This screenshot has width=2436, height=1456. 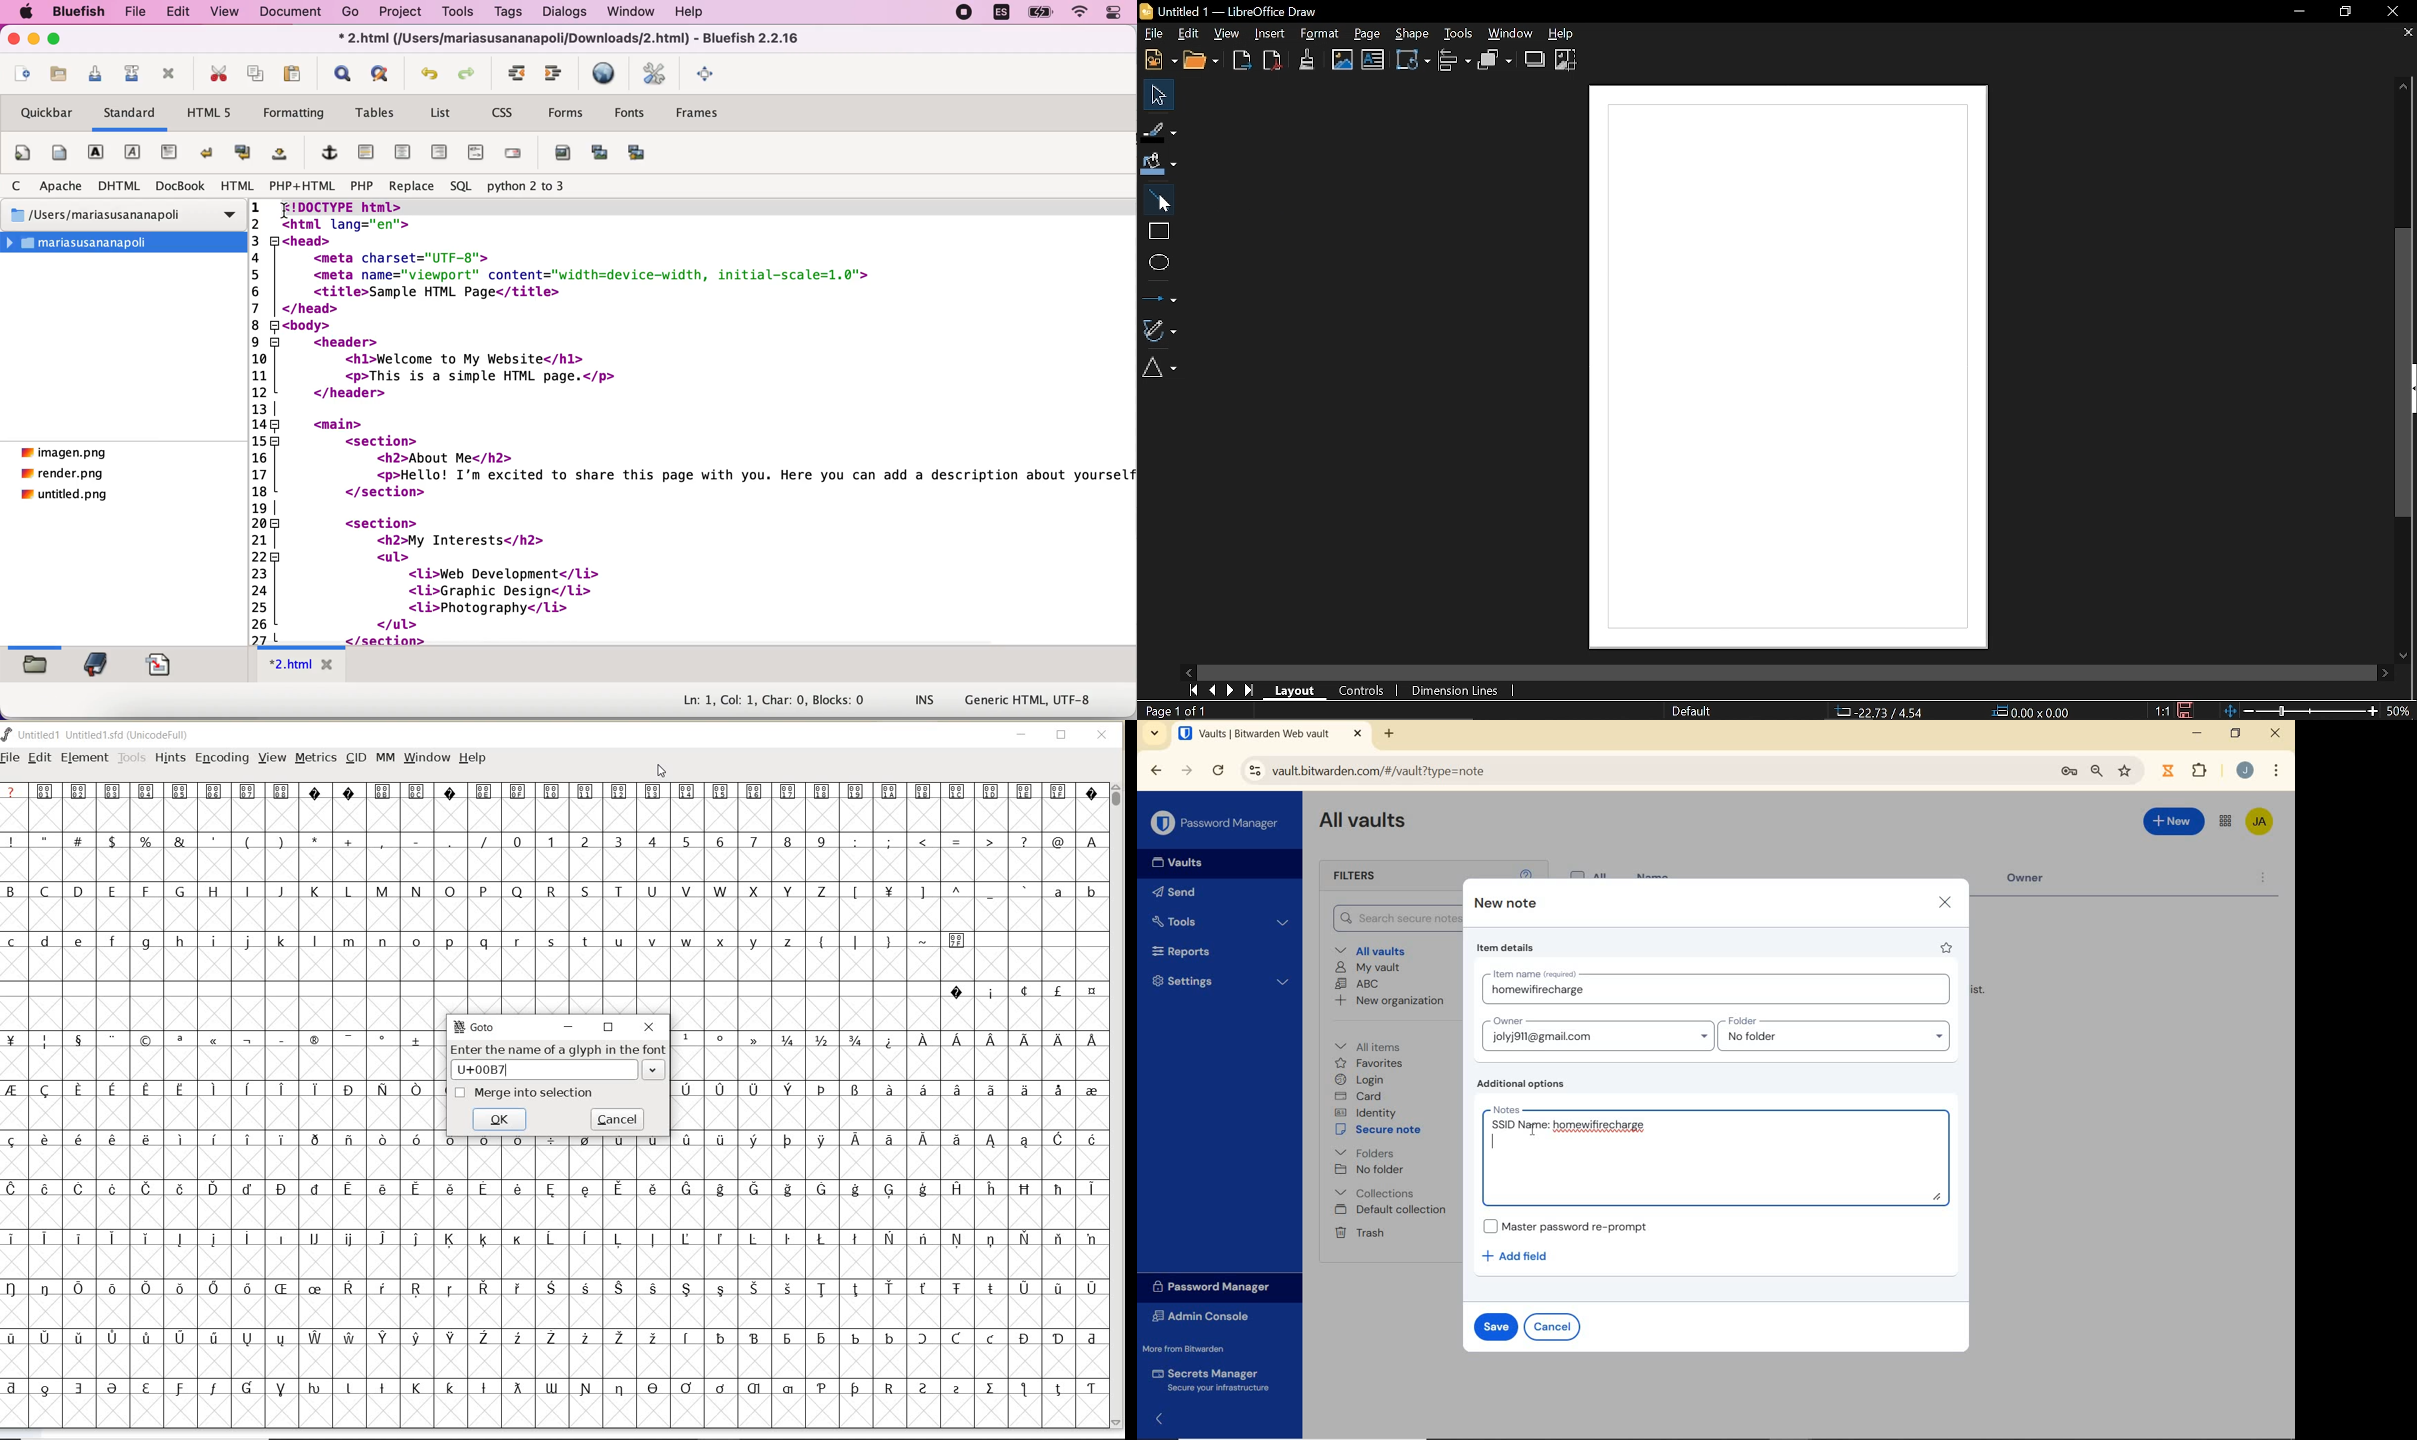 What do you see at coordinates (222, 759) in the screenshot?
I see `ENCODING` at bounding box center [222, 759].